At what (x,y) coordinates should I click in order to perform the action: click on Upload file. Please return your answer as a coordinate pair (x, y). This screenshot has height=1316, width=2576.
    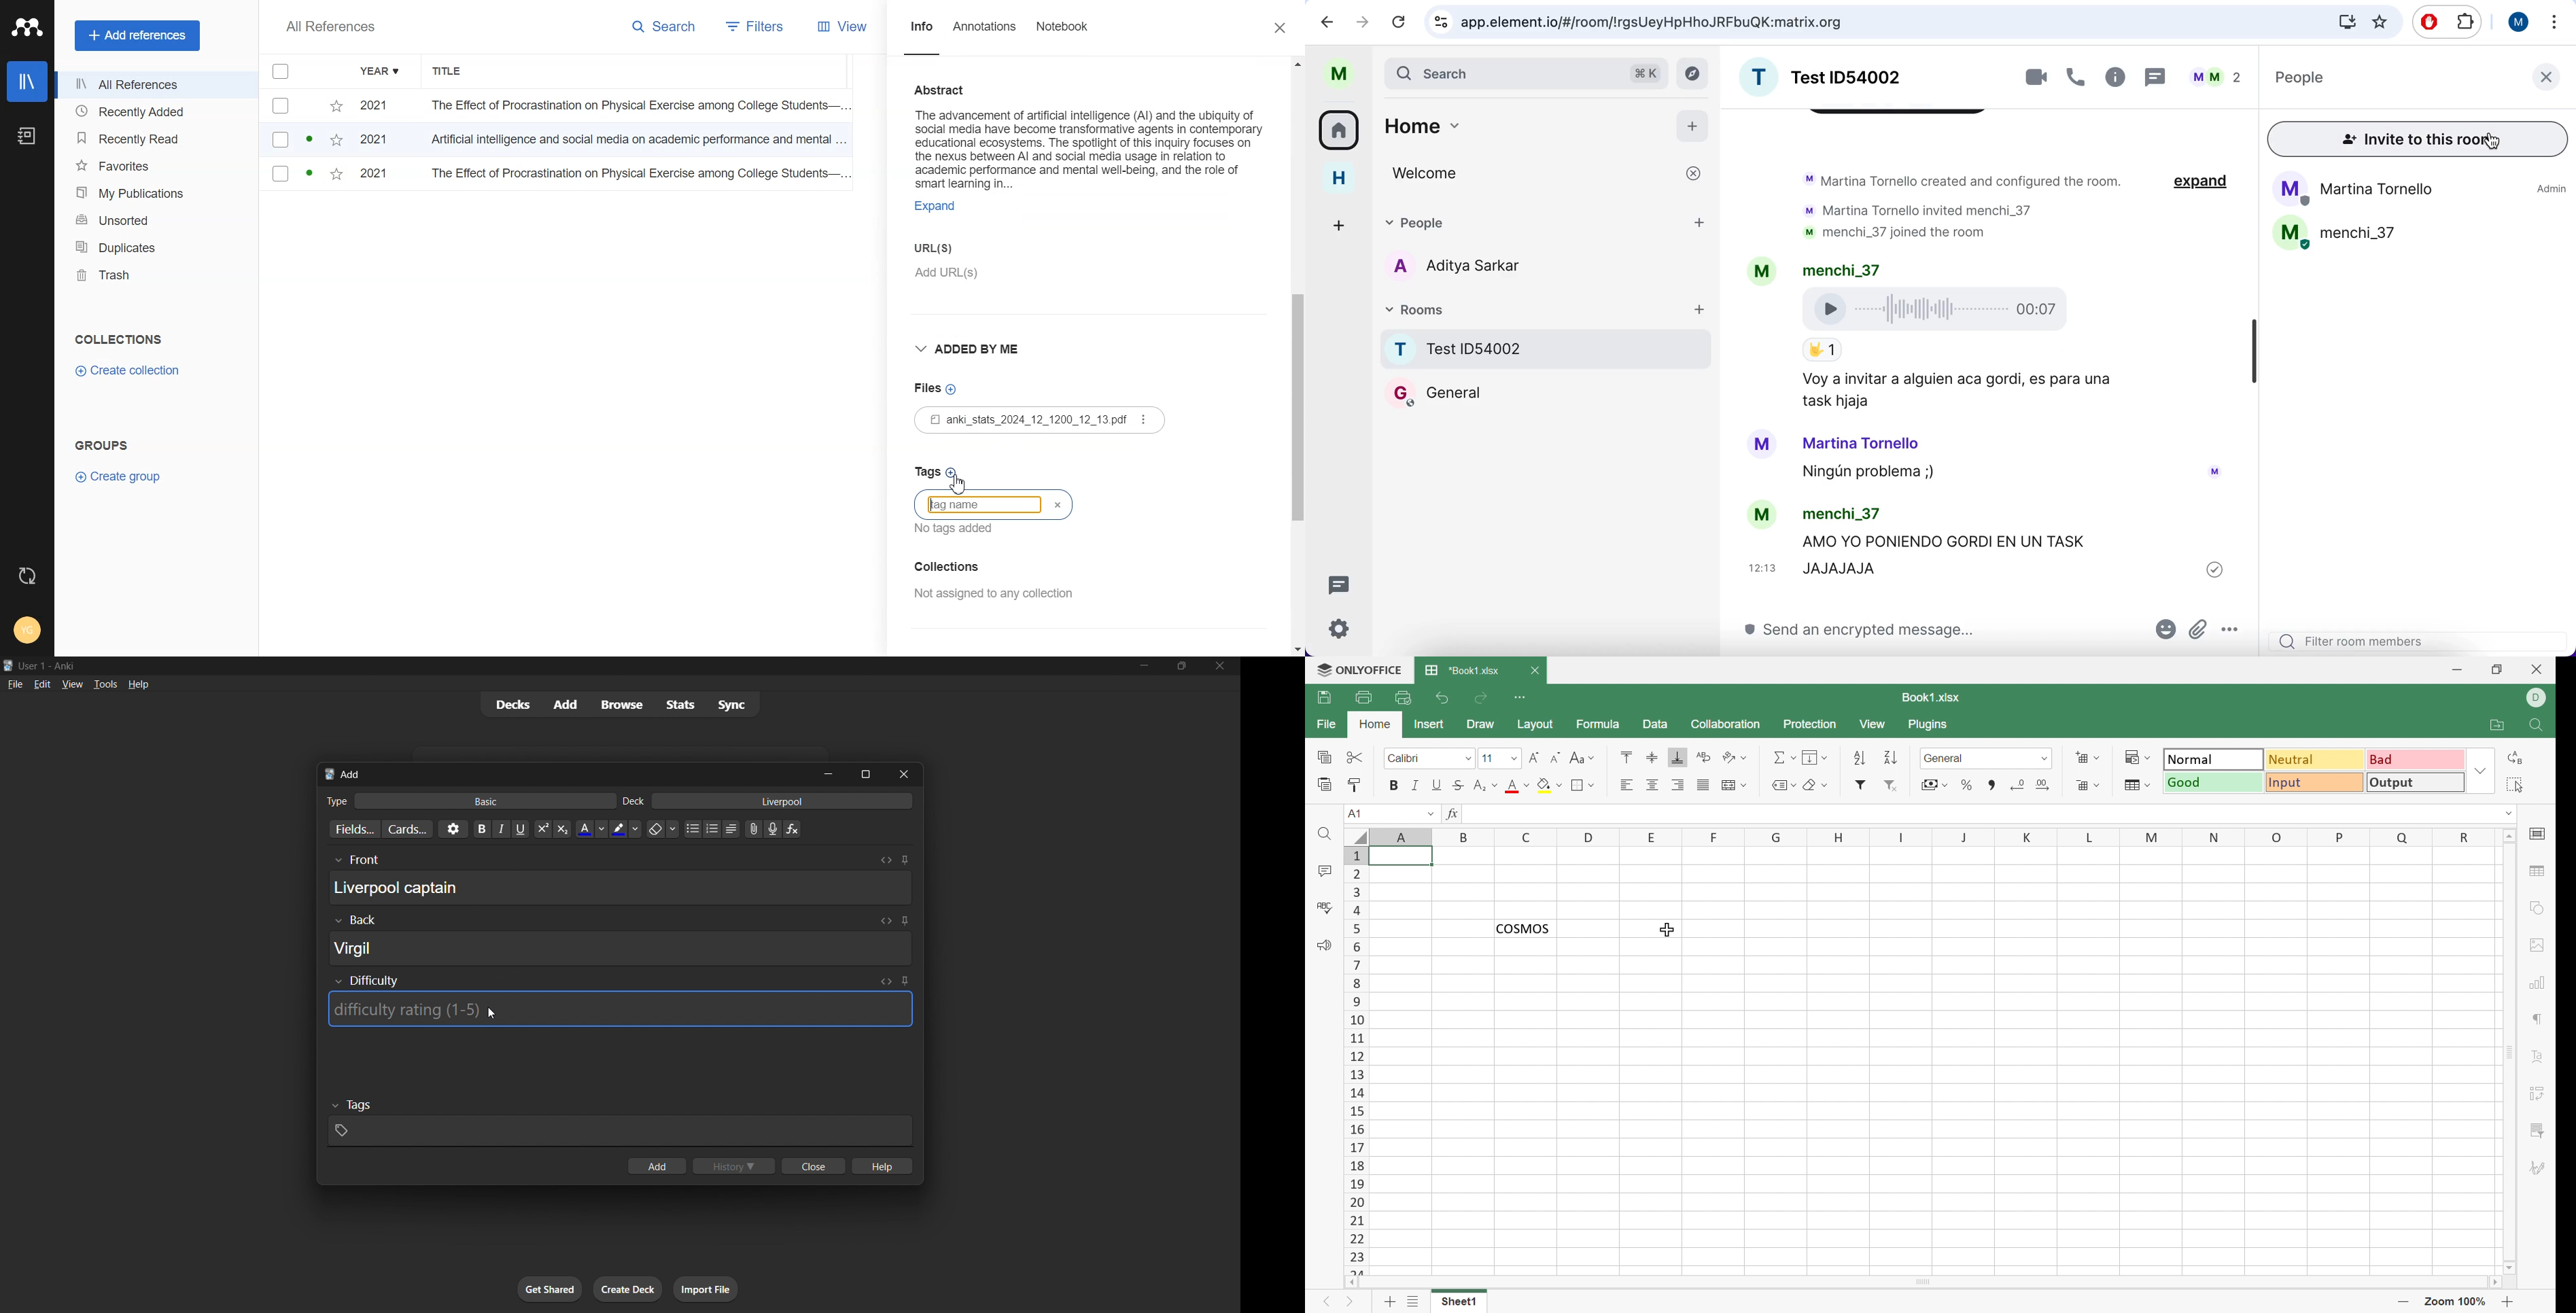
    Looking at the image, I should click on (754, 829).